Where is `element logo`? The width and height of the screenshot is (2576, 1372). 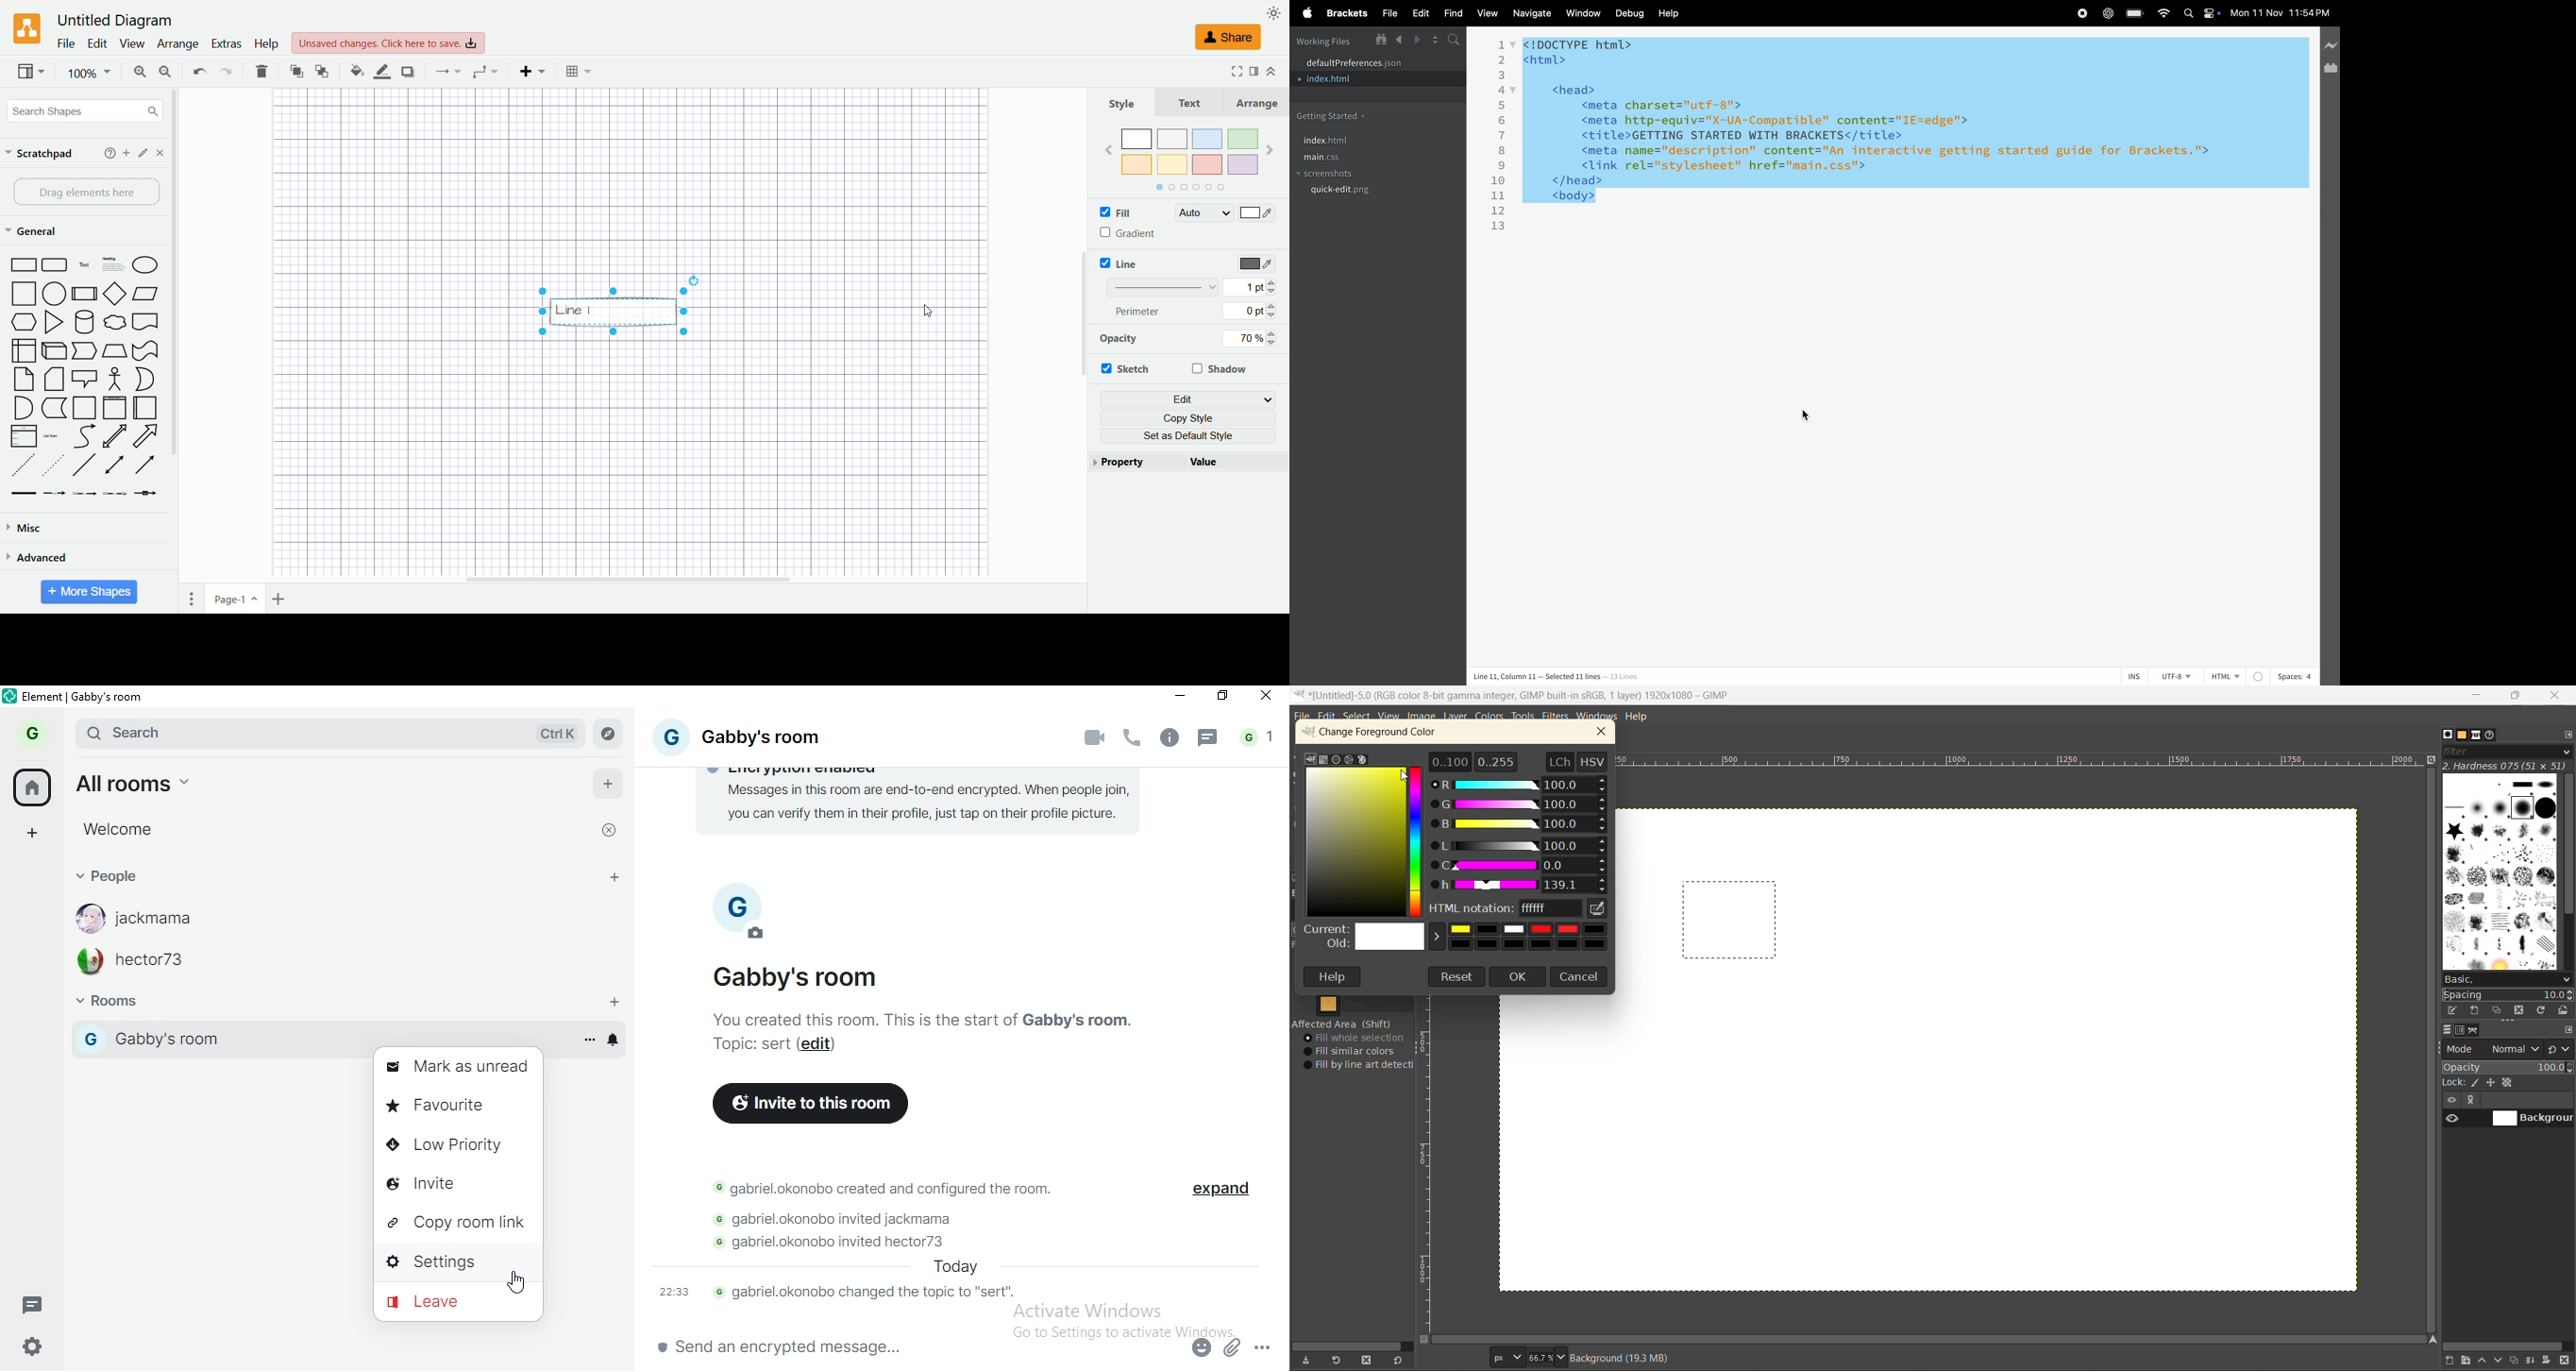 element logo is located at coordinates (10, 696).